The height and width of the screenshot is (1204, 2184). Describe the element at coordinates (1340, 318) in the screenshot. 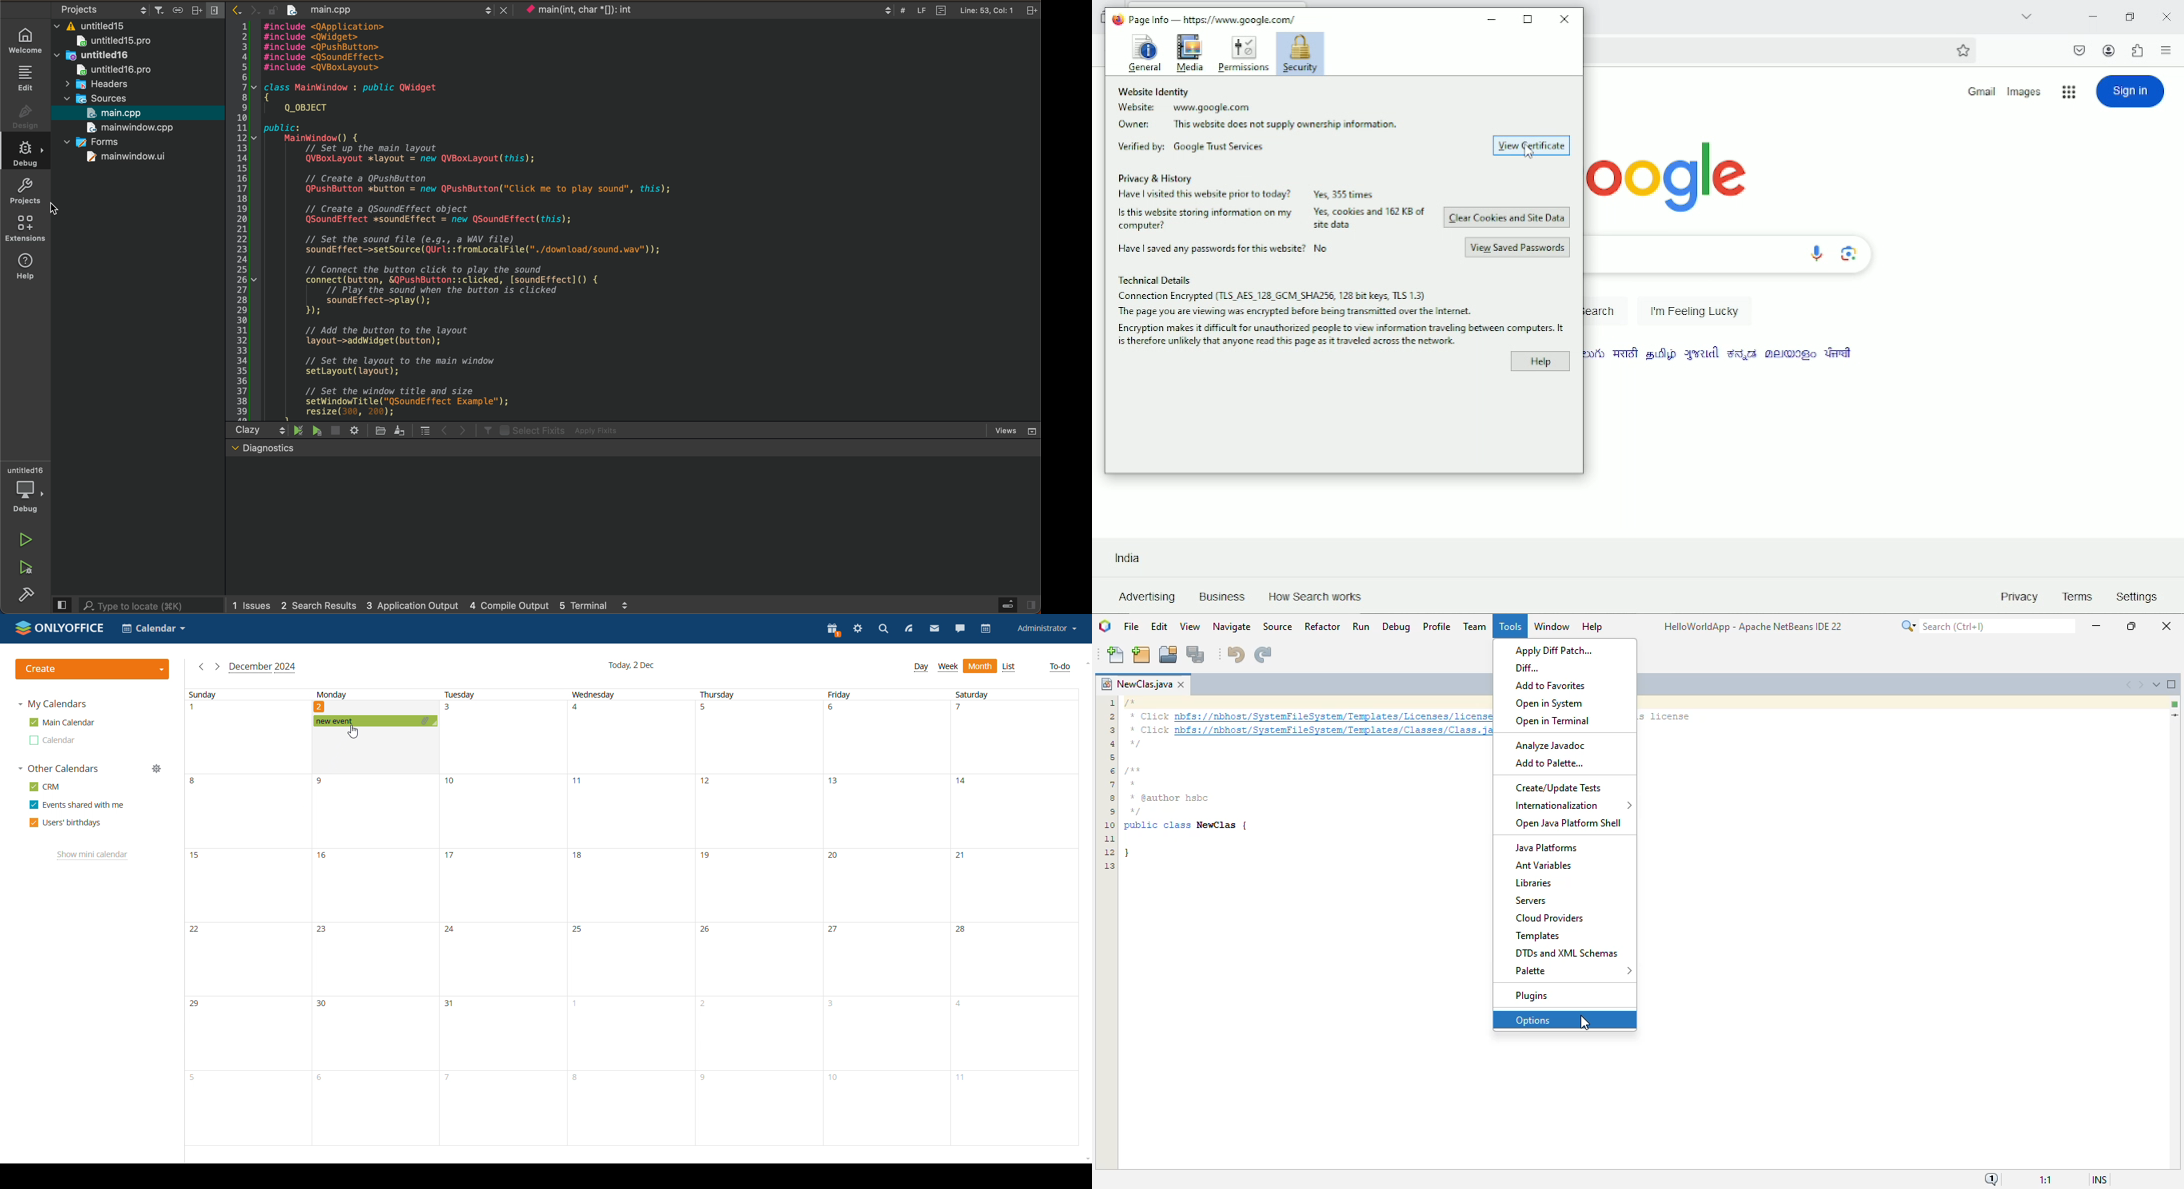

I see `Connection Encrypted (TLS AES. 128 GCM _SHAZSG, 128 bit keys, TLS 13)The page you ae viewing was encrypted before being transmited over the internet.Encryption makes it dificult for unauthorized people to view information travelling between computers. It is therefore unlikely someone read this information as it traveled over the network.` at that location.